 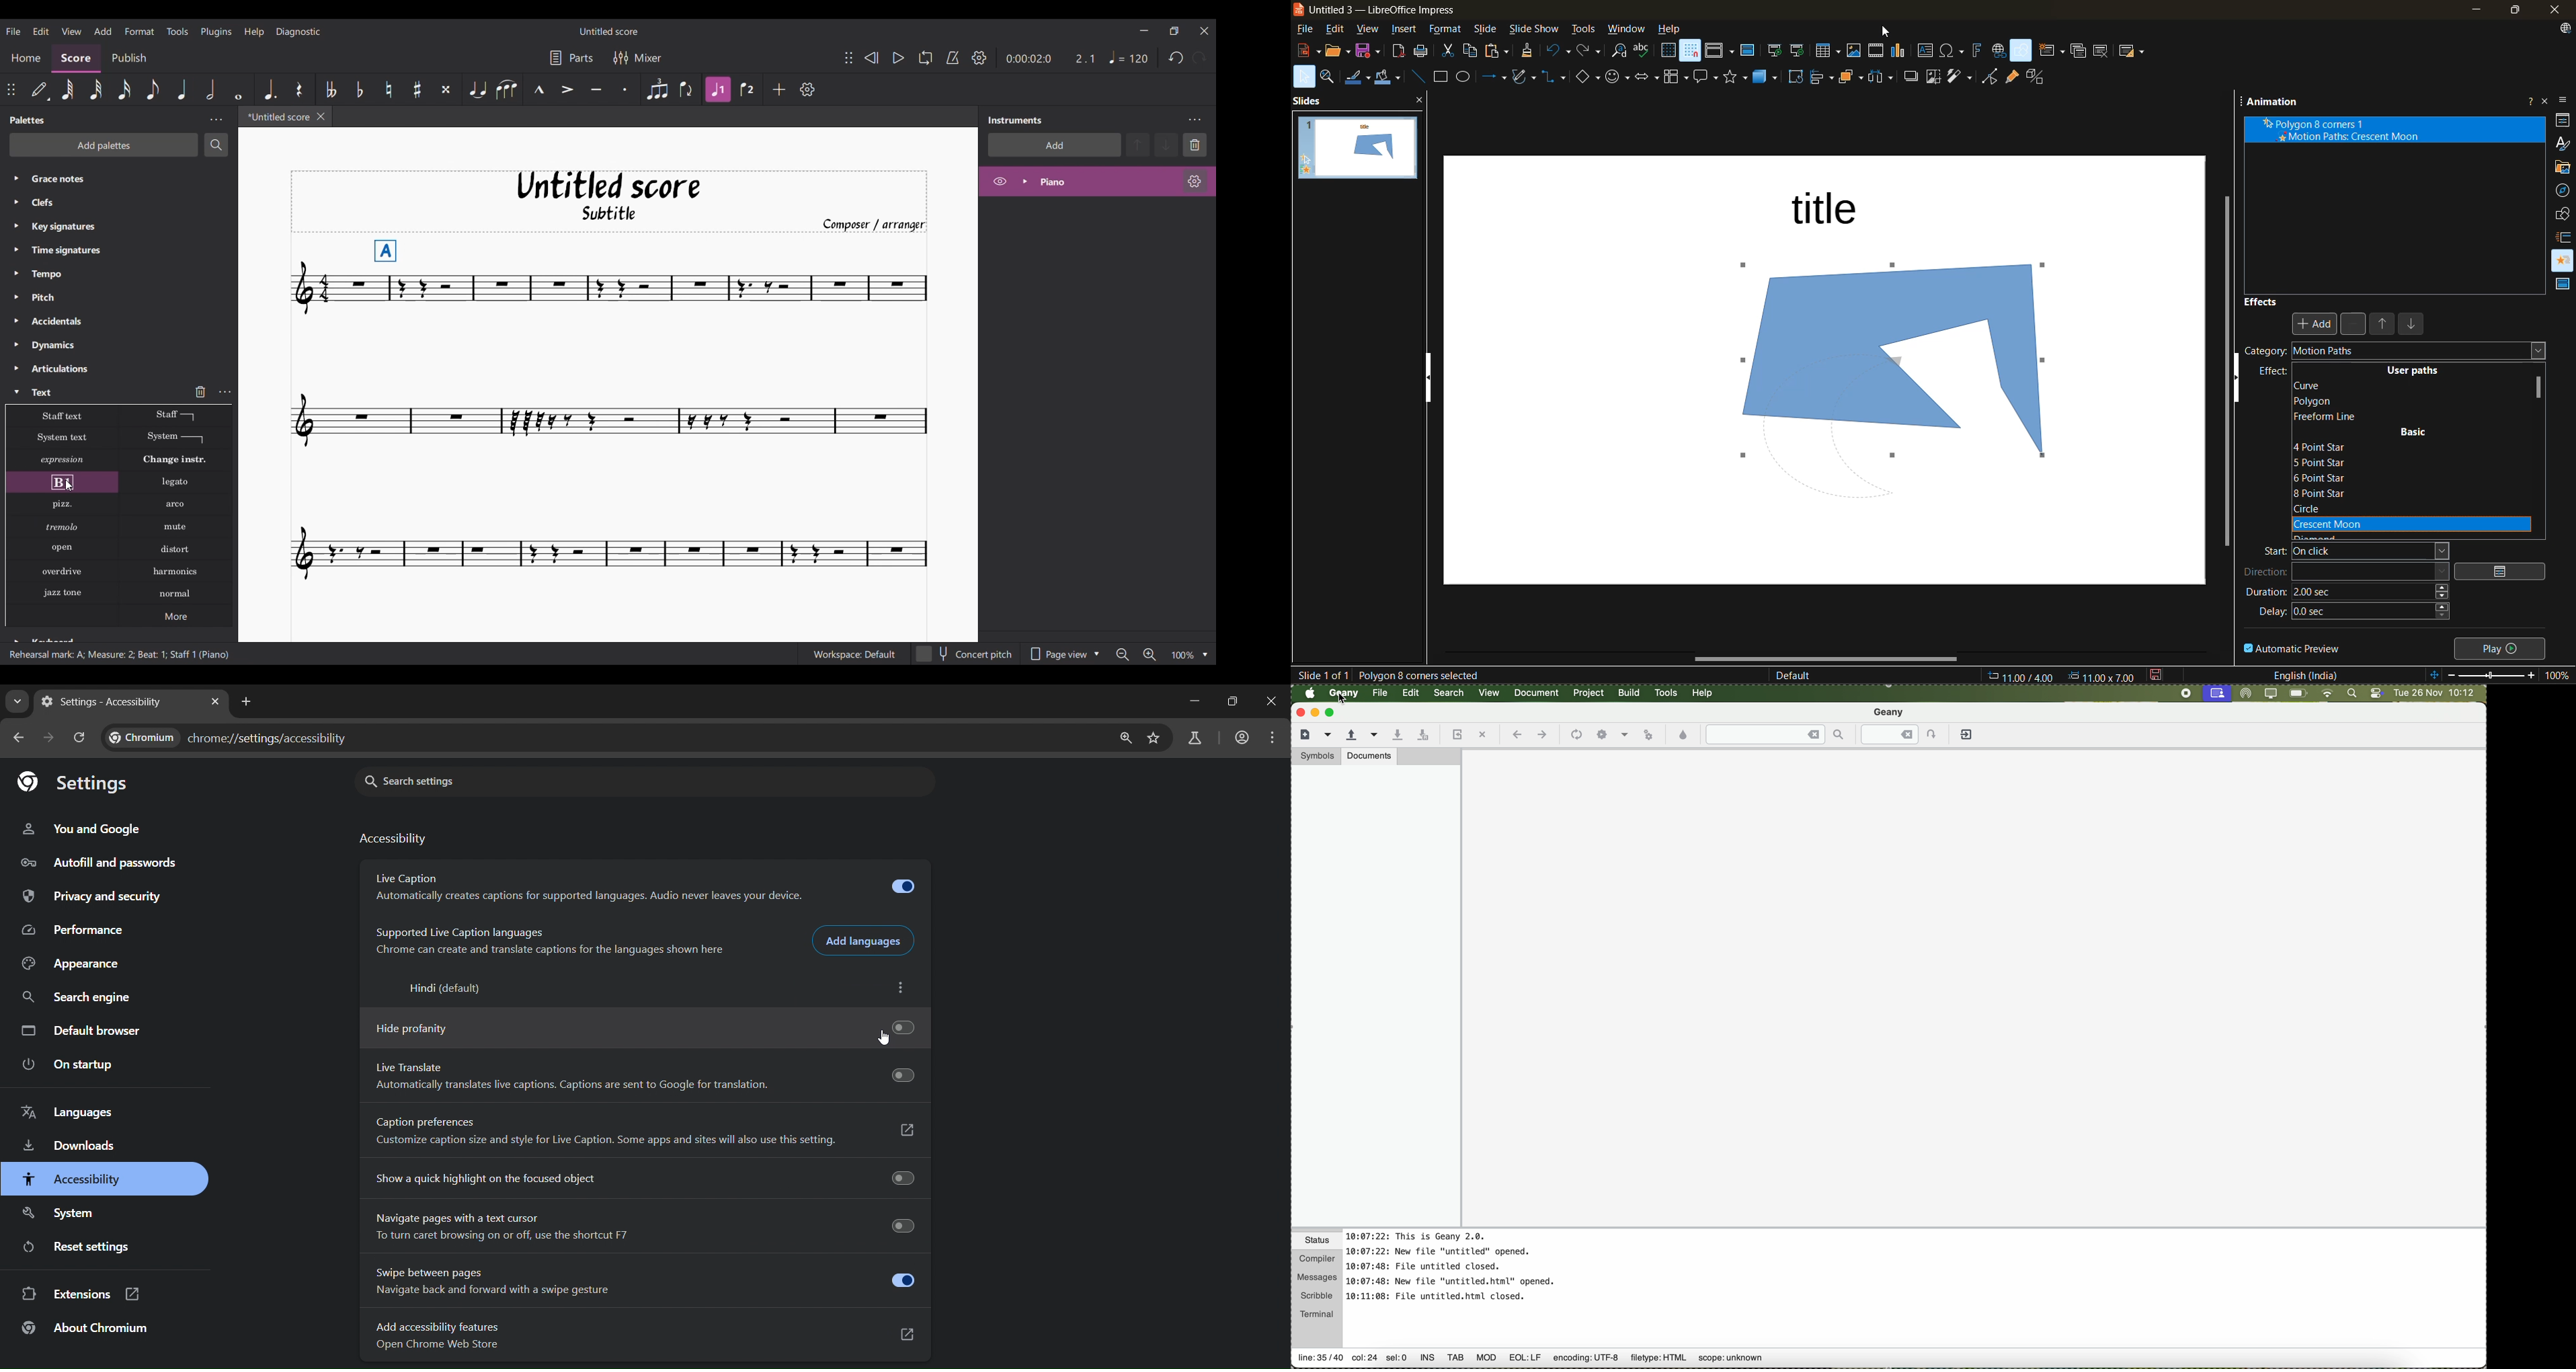 What do you see at coordinates (1648, 78) in the screenshot?
I see `block arrows` at bounding box center [1648, 78].